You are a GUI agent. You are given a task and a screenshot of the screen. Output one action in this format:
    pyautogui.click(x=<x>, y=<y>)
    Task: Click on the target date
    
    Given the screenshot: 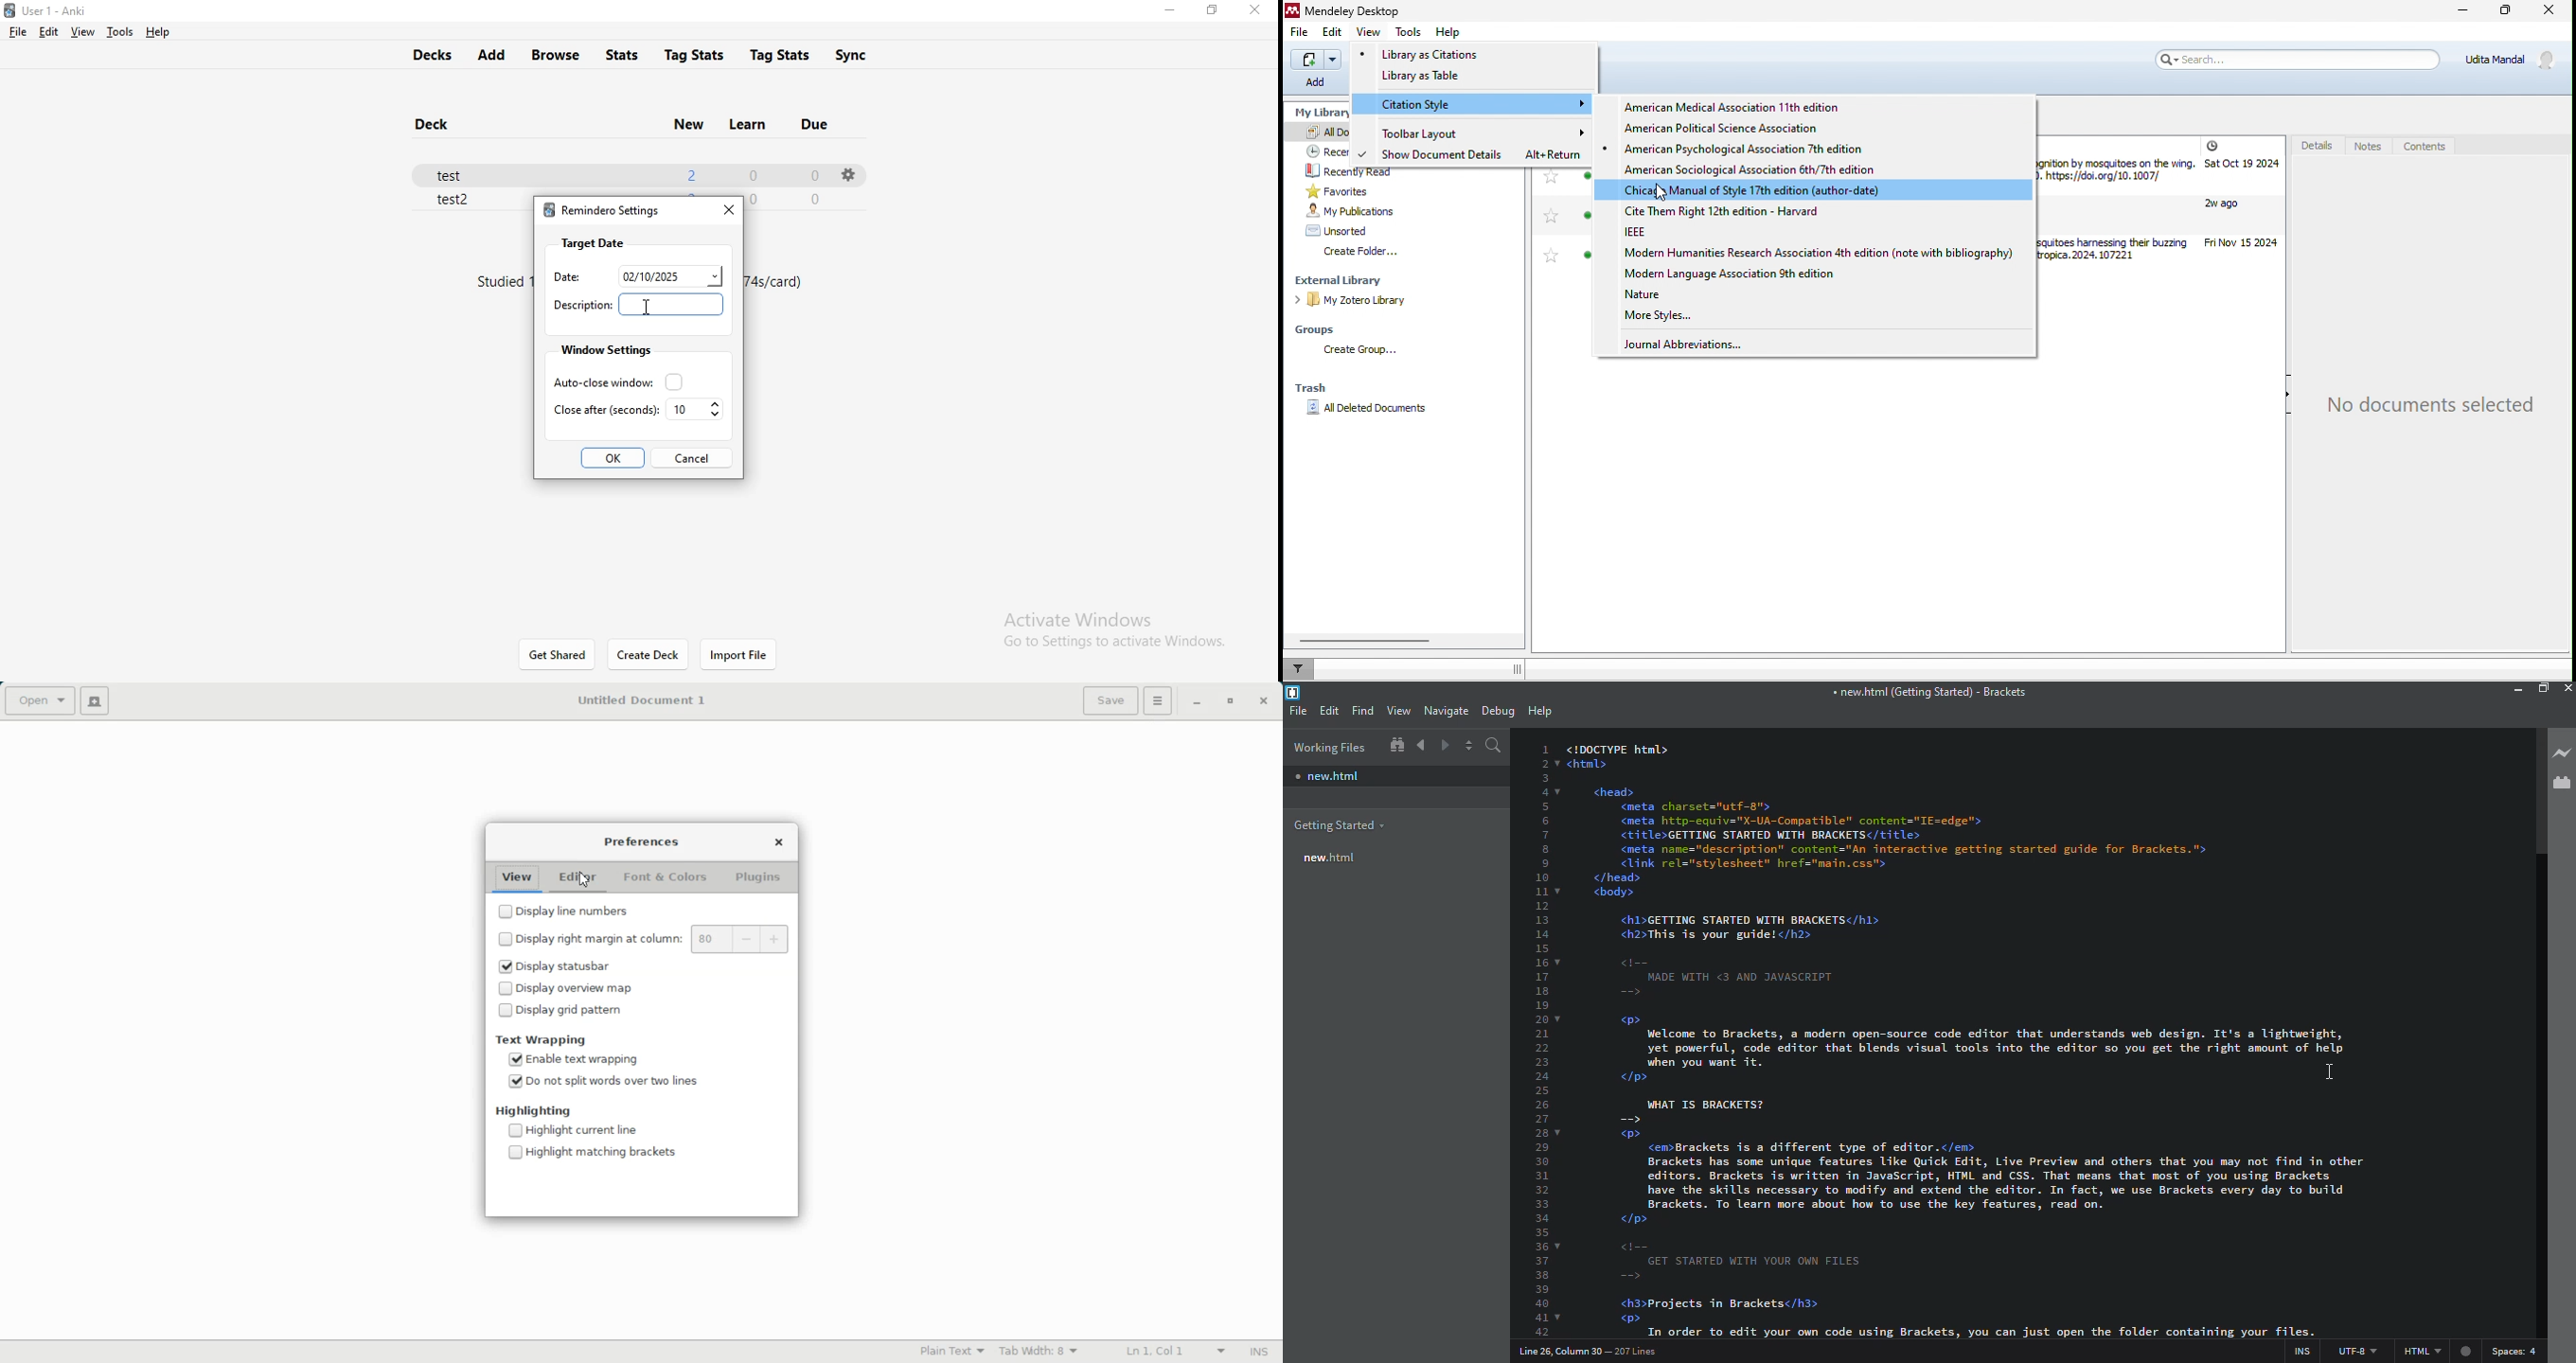 What is the action you would take?
    pyautogui.click(x=593, y=242)
    